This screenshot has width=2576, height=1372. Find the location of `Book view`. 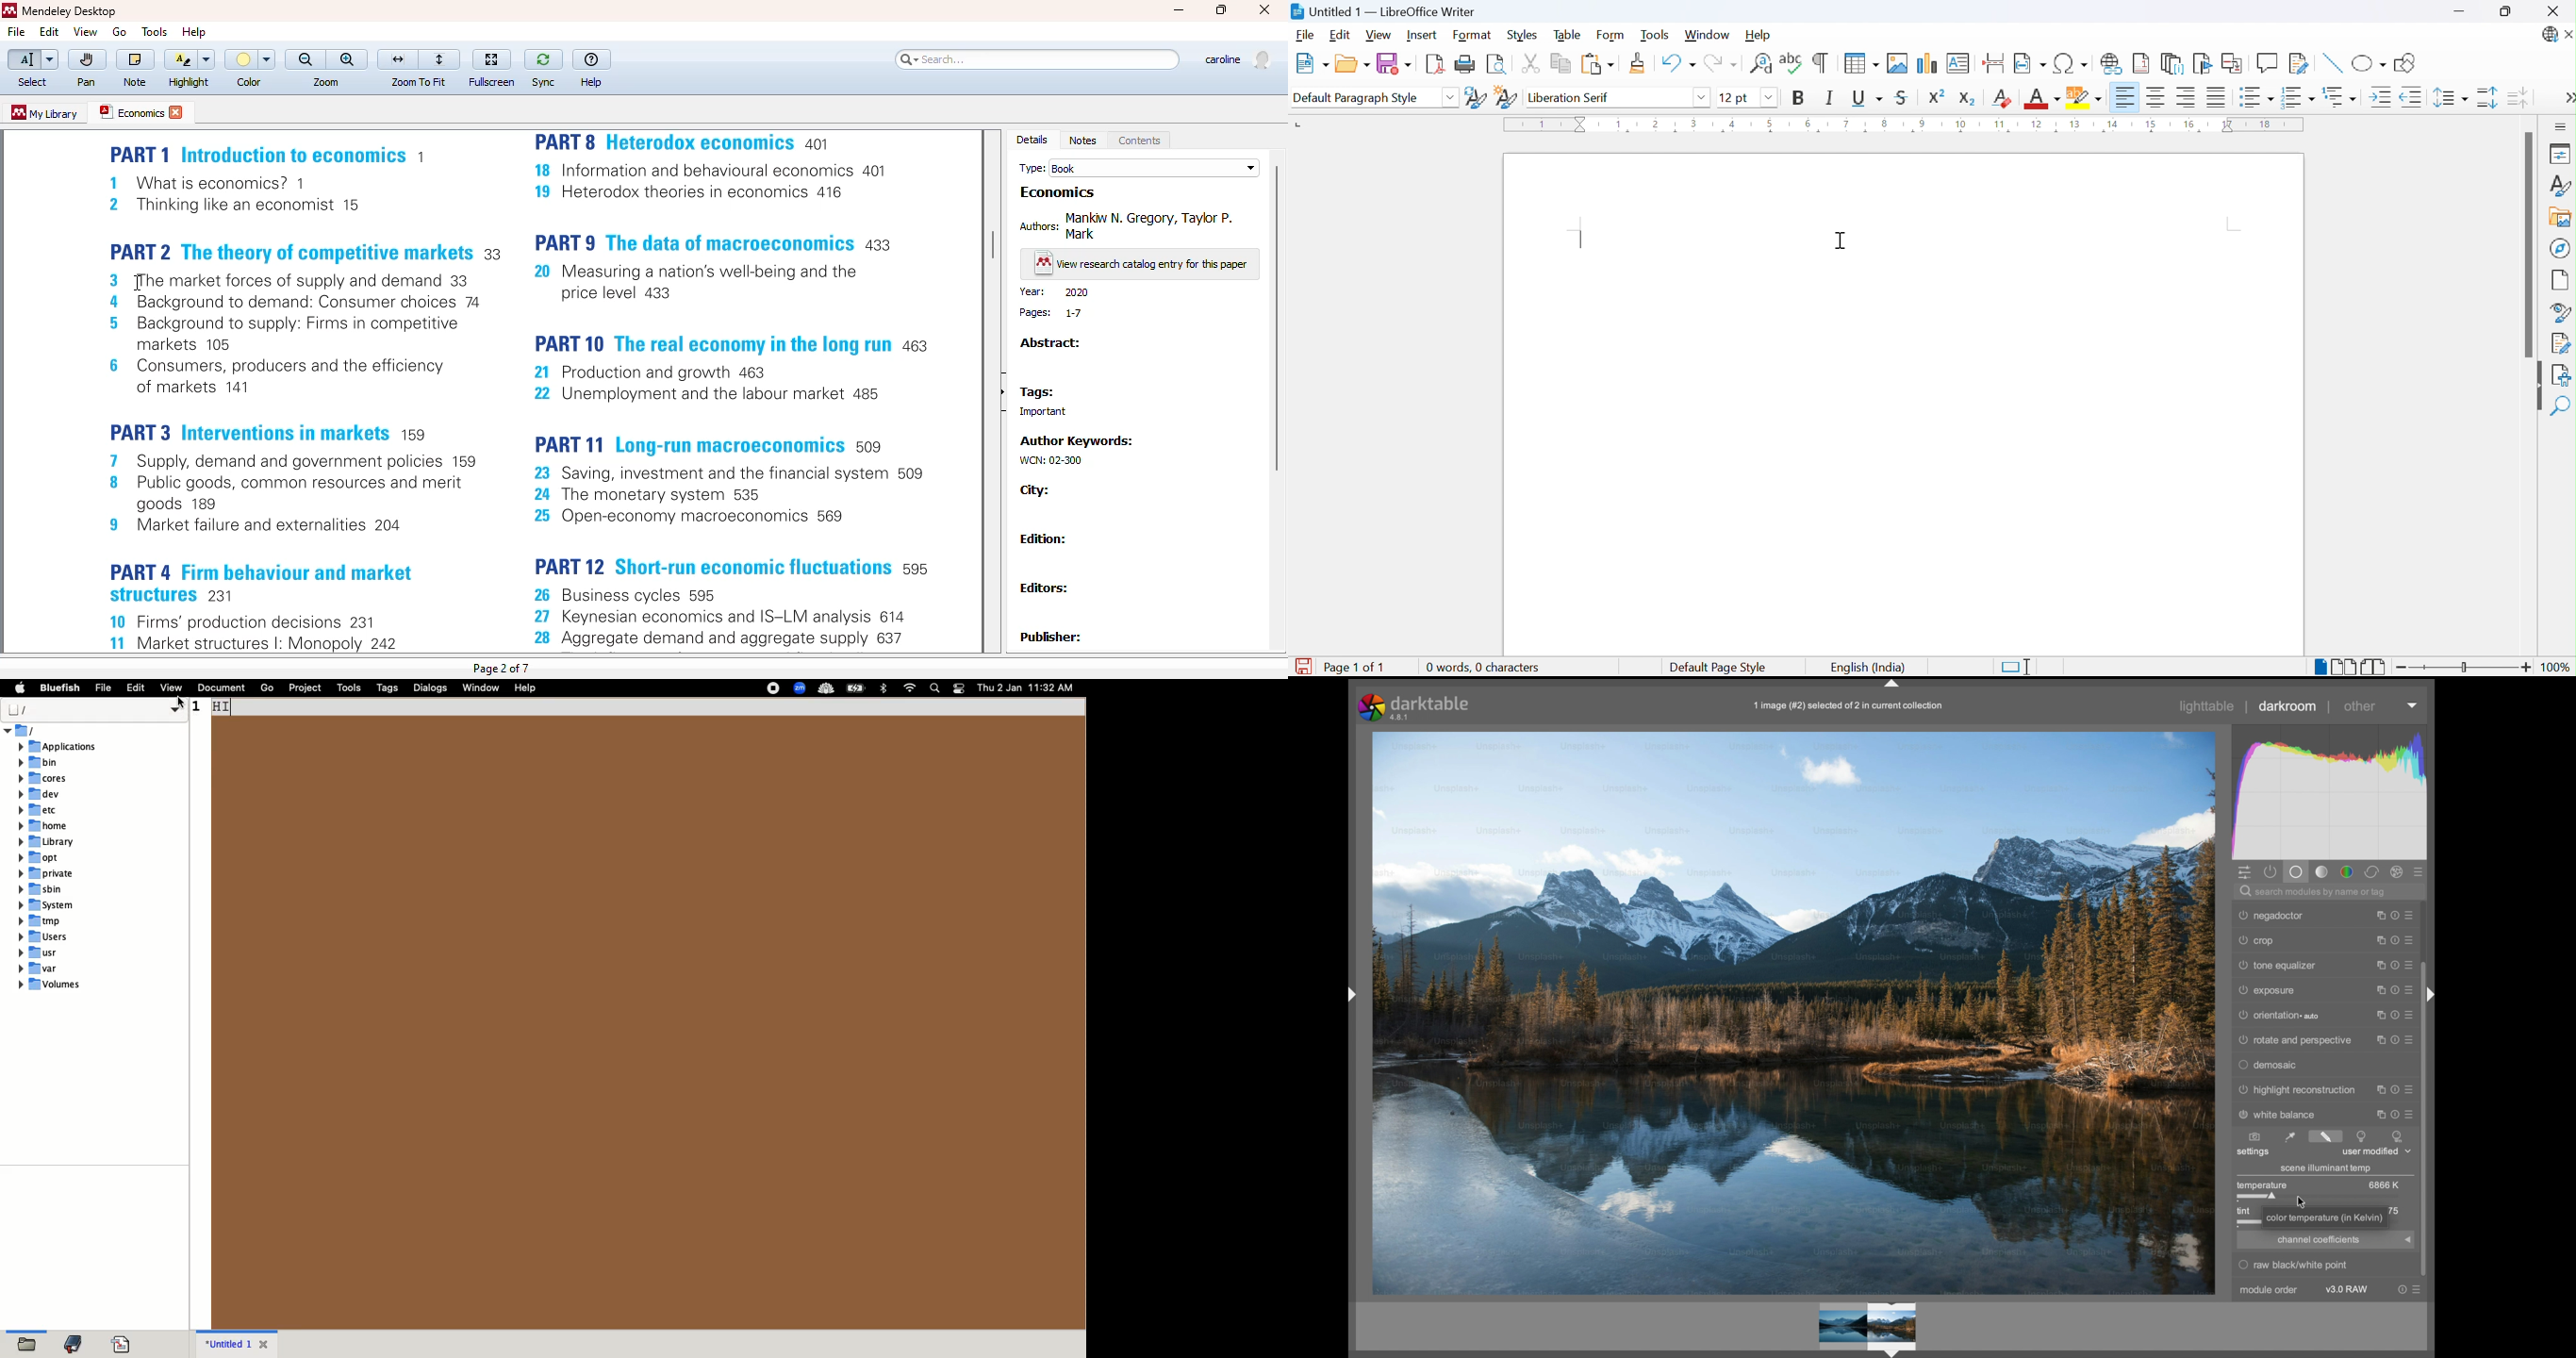

Book view is located at coordinates (2377, 668).